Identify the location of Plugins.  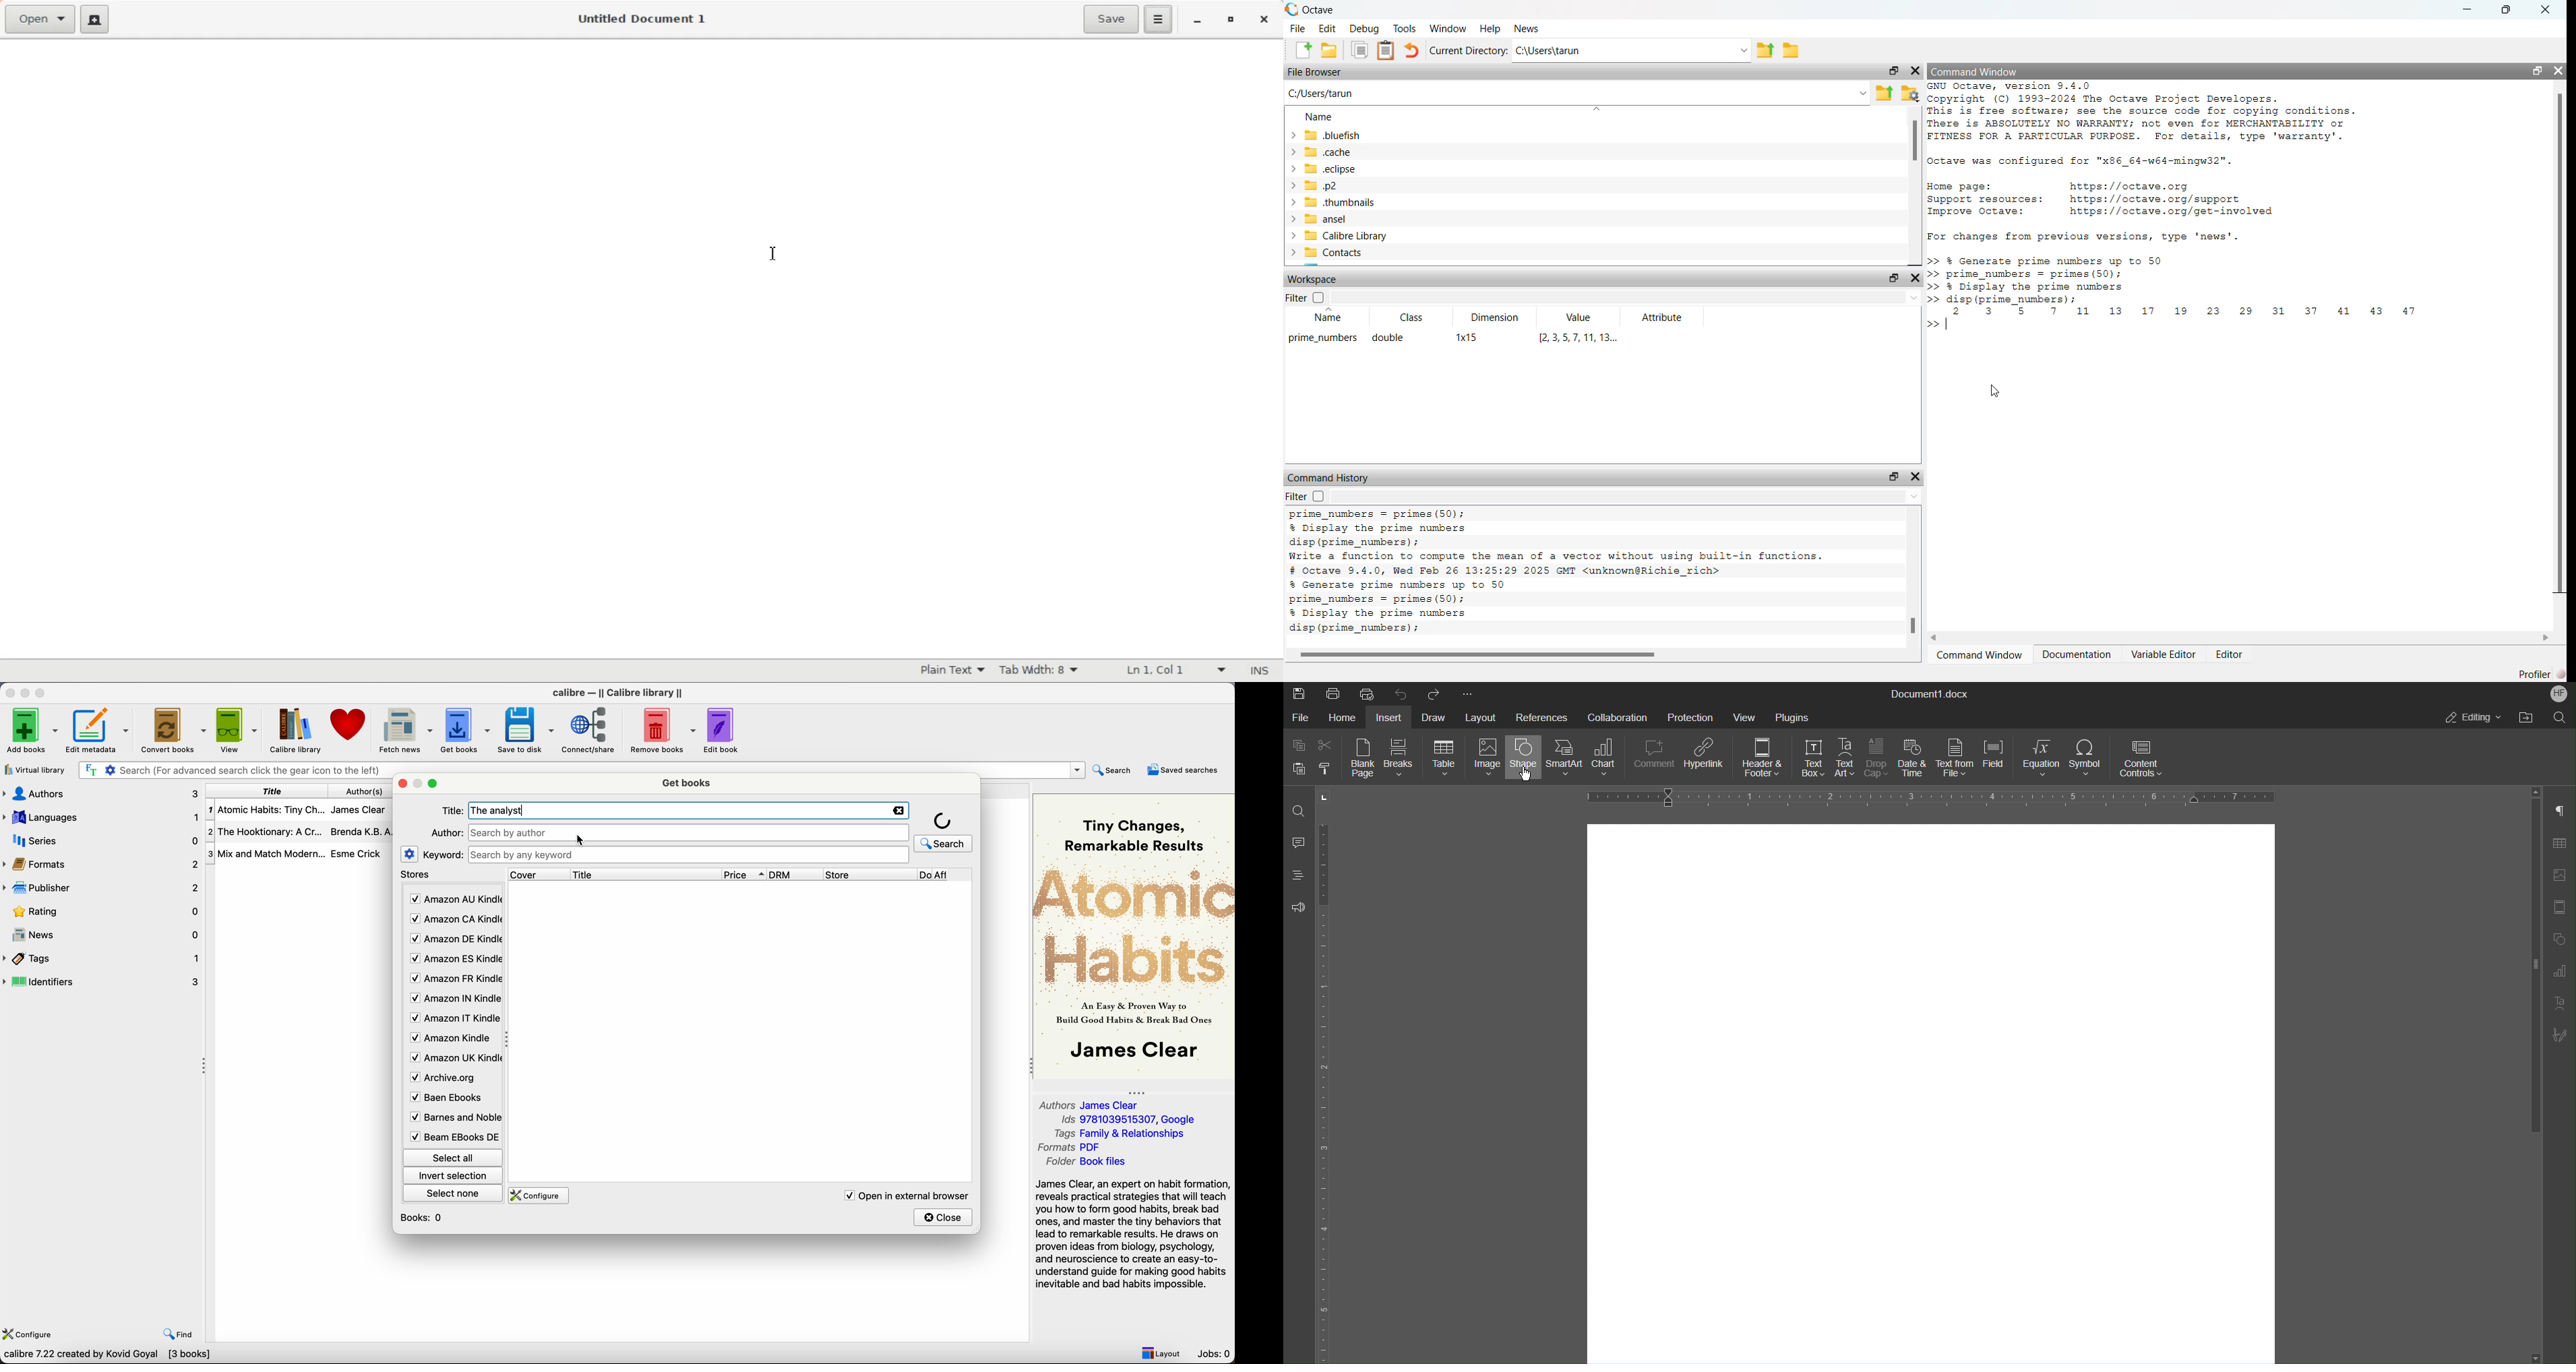
(1792, 716).